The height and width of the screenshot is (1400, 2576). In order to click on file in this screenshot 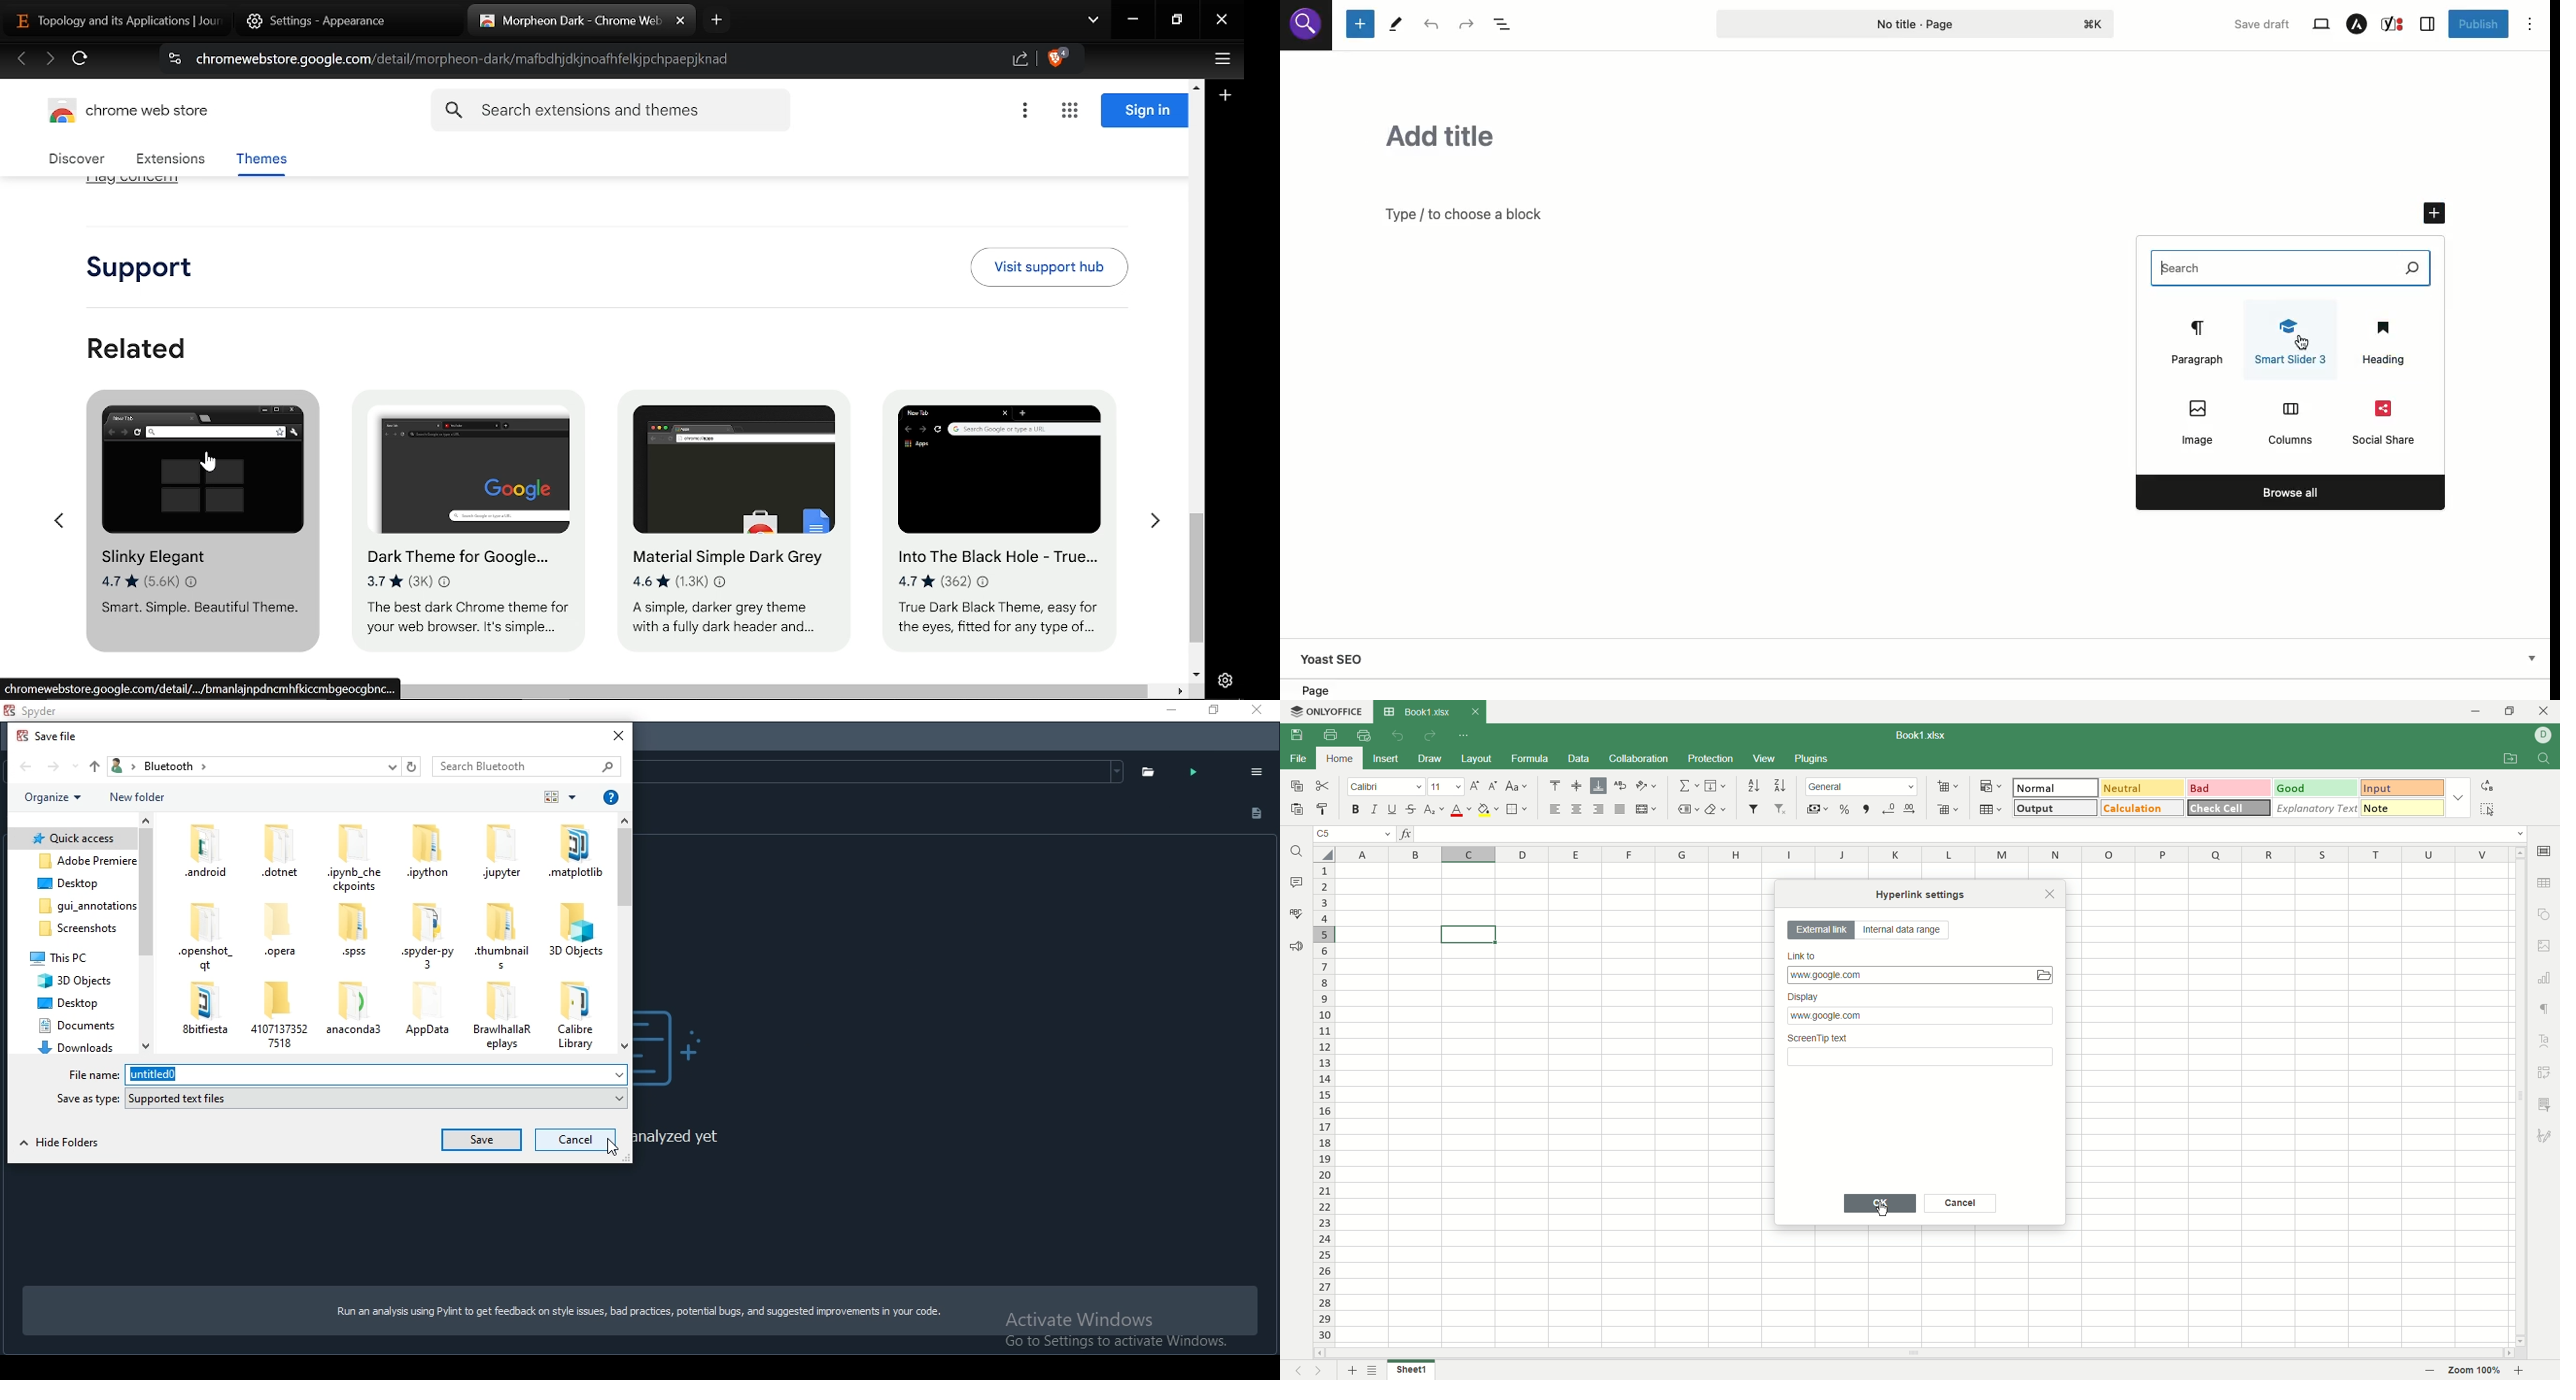, I will do `click(1297, 760)`.